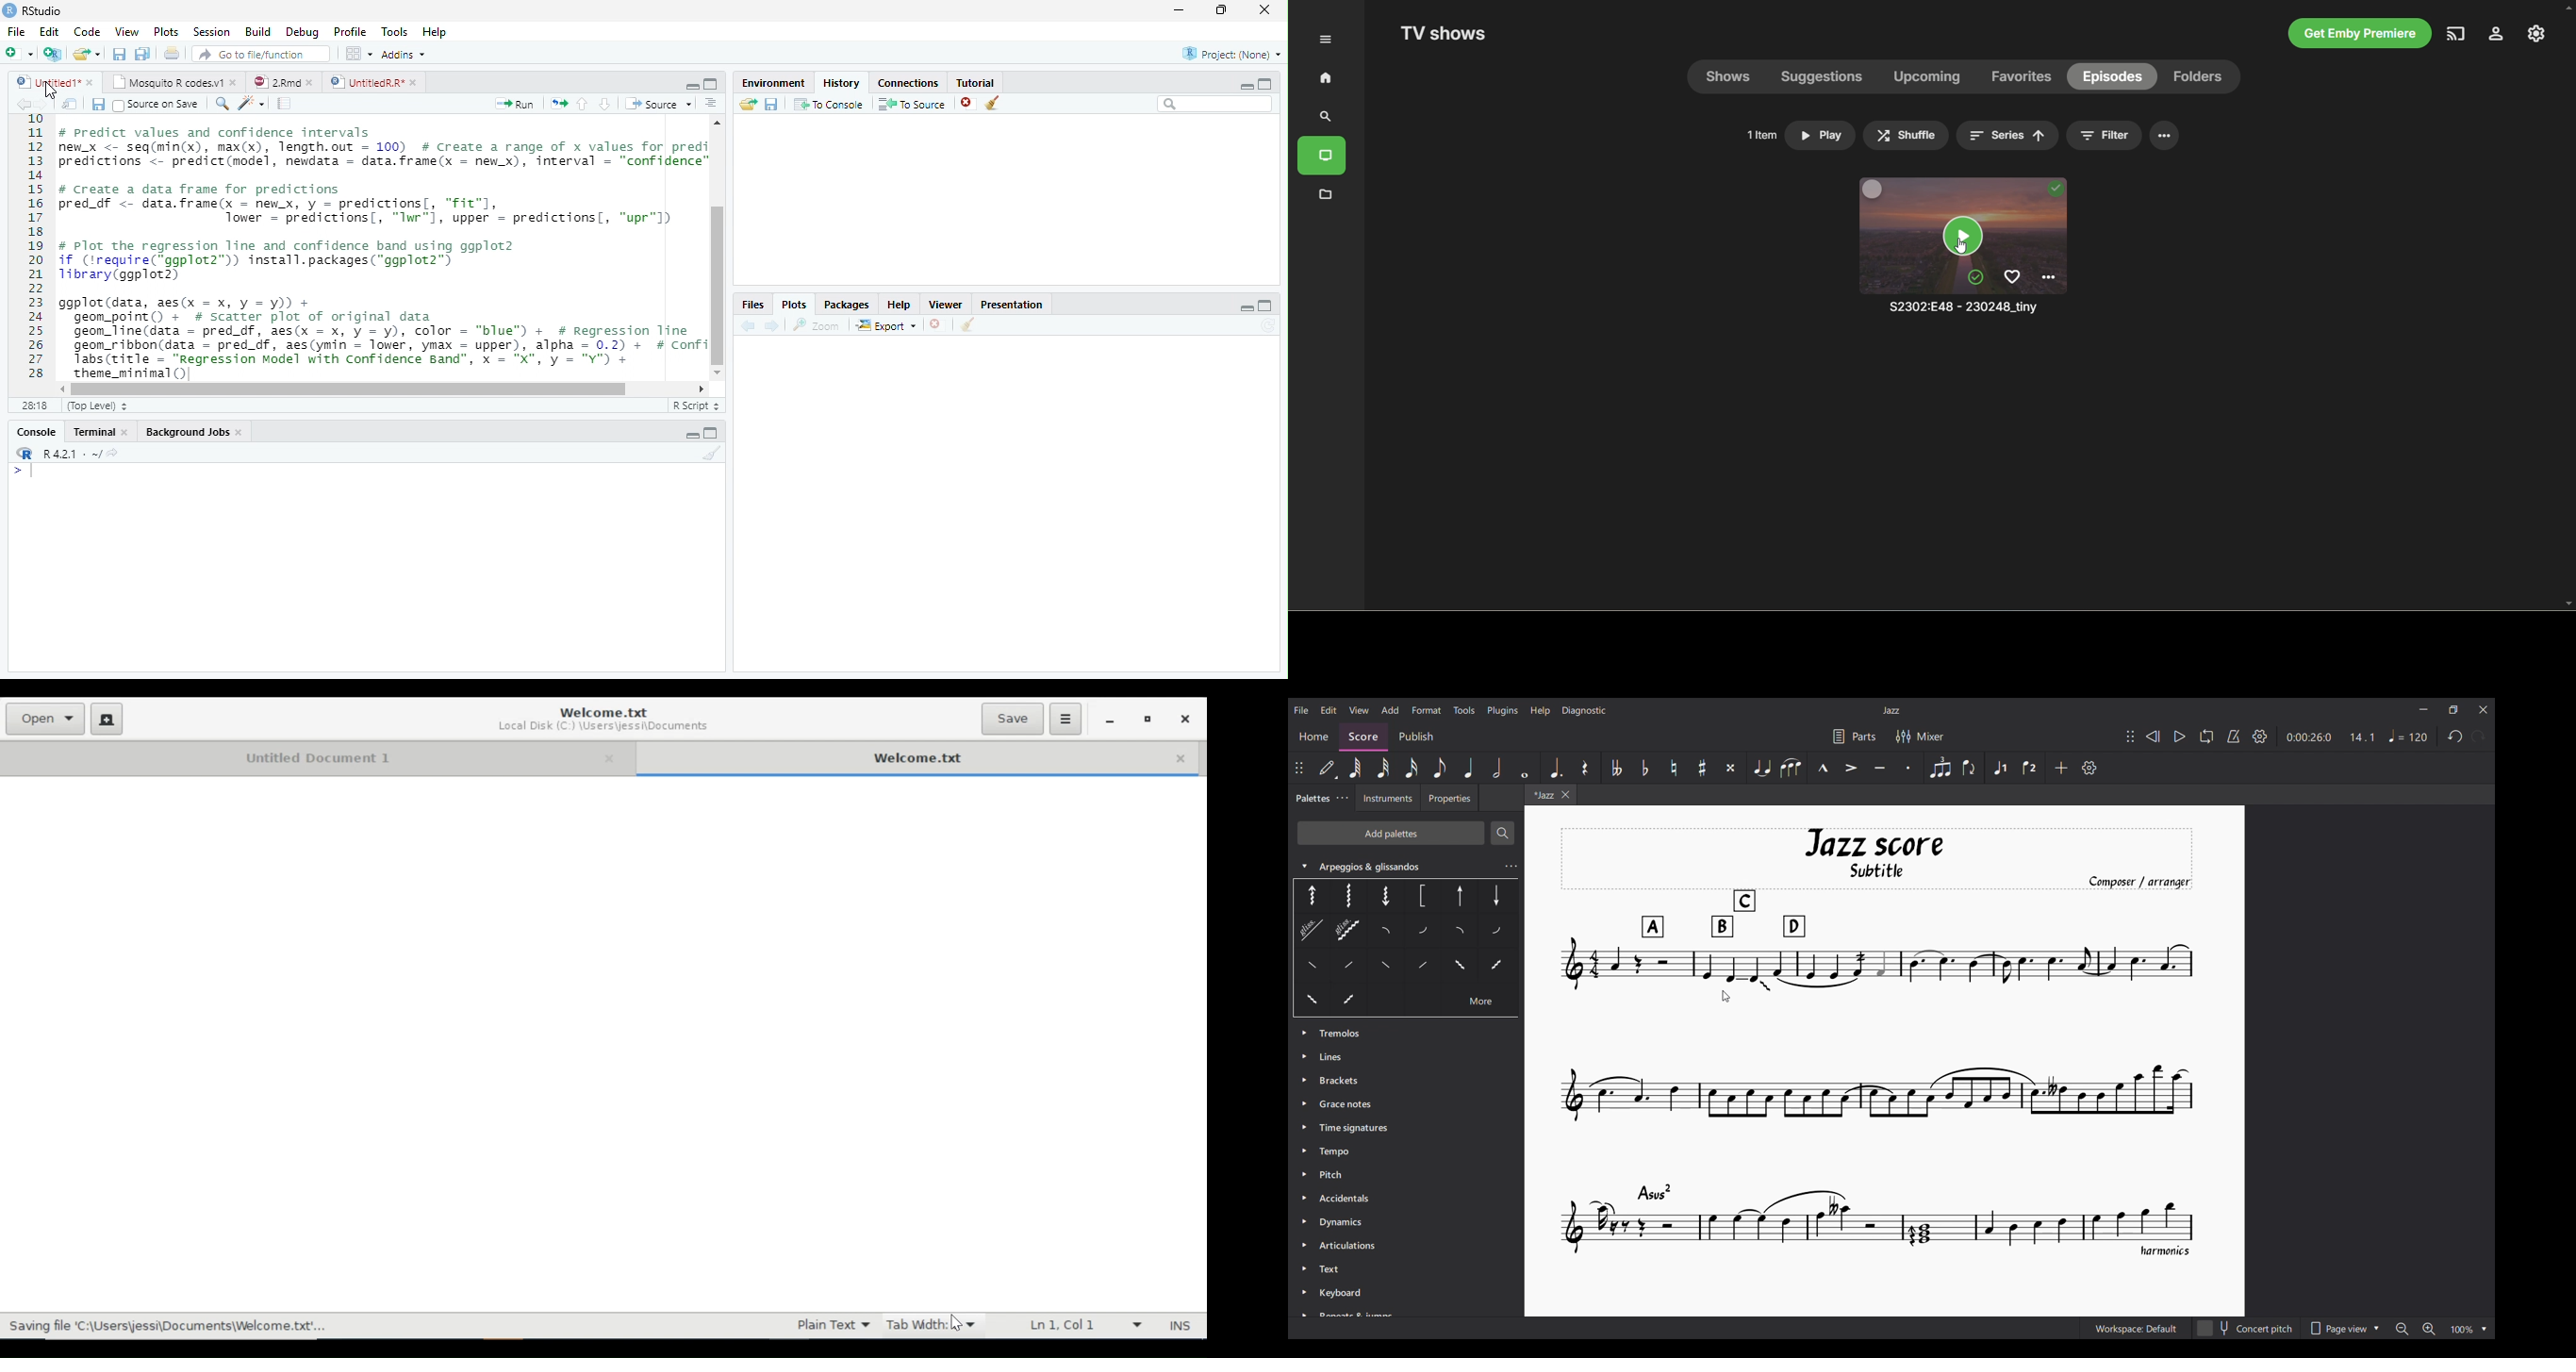 Image resolution: width=2576 pixels, height=1372 pixels. I want to click on Maximize, so click(1267, 83).